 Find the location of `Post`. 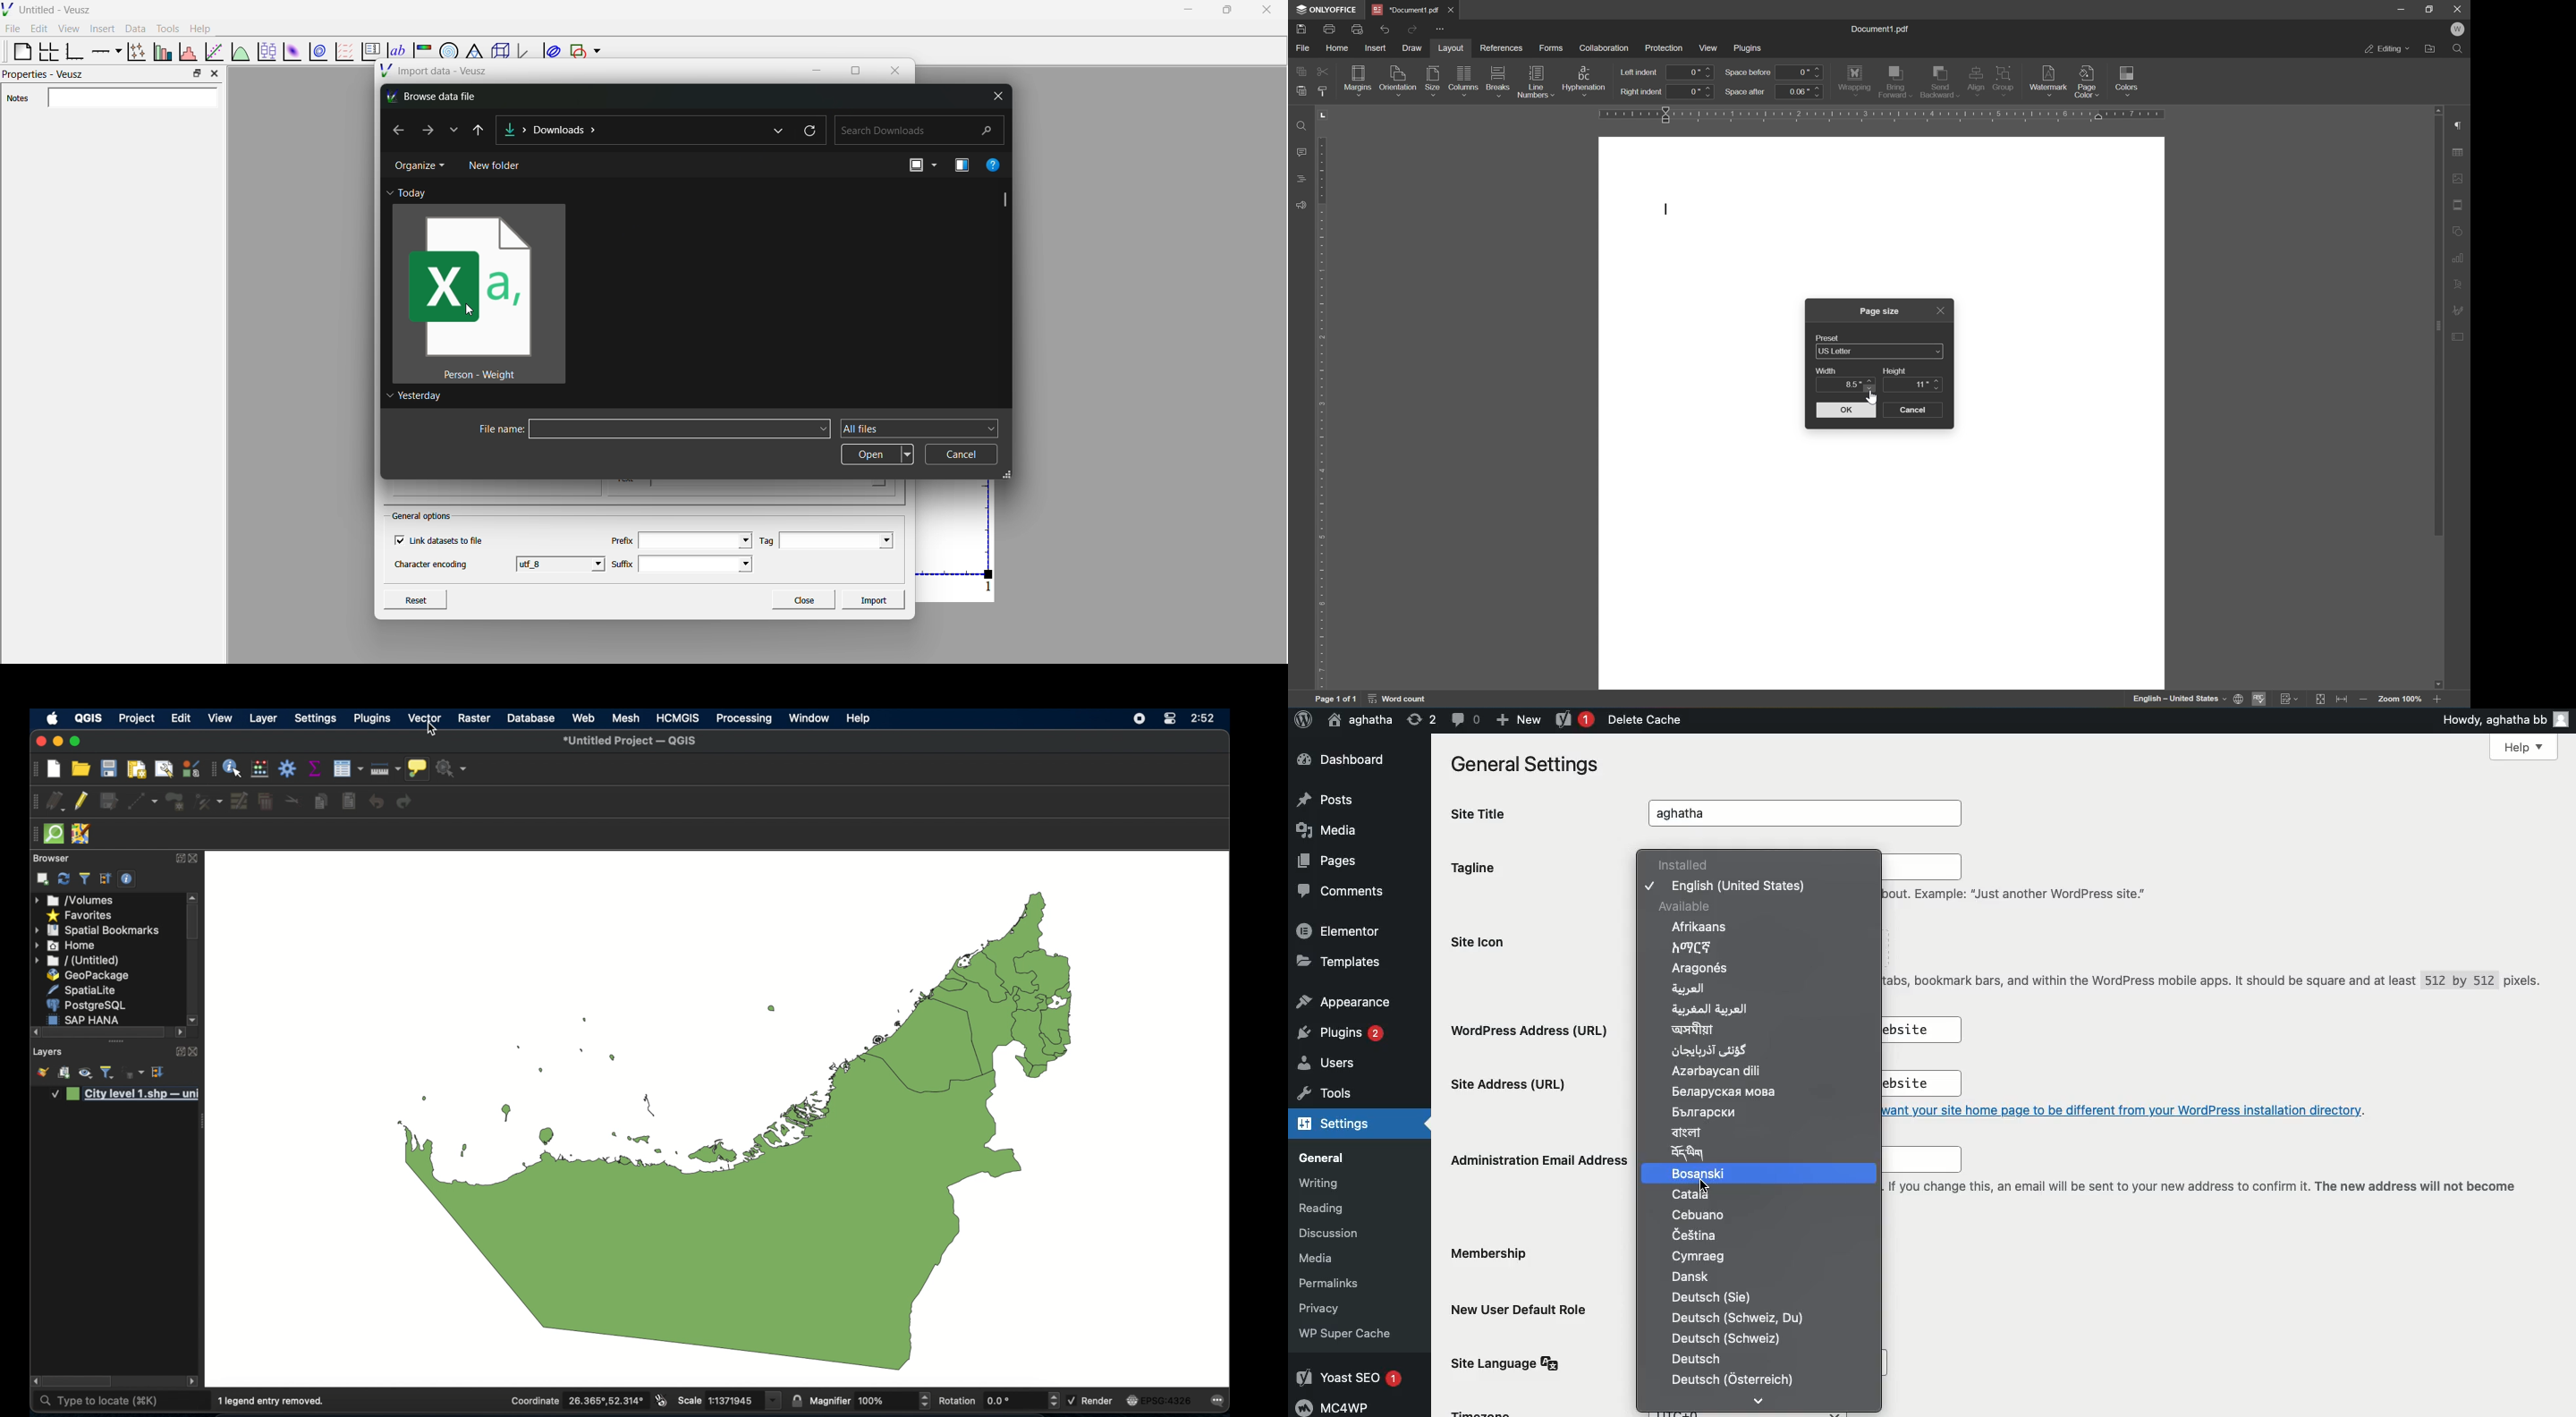

Post is located at coordinates (1330, 797).